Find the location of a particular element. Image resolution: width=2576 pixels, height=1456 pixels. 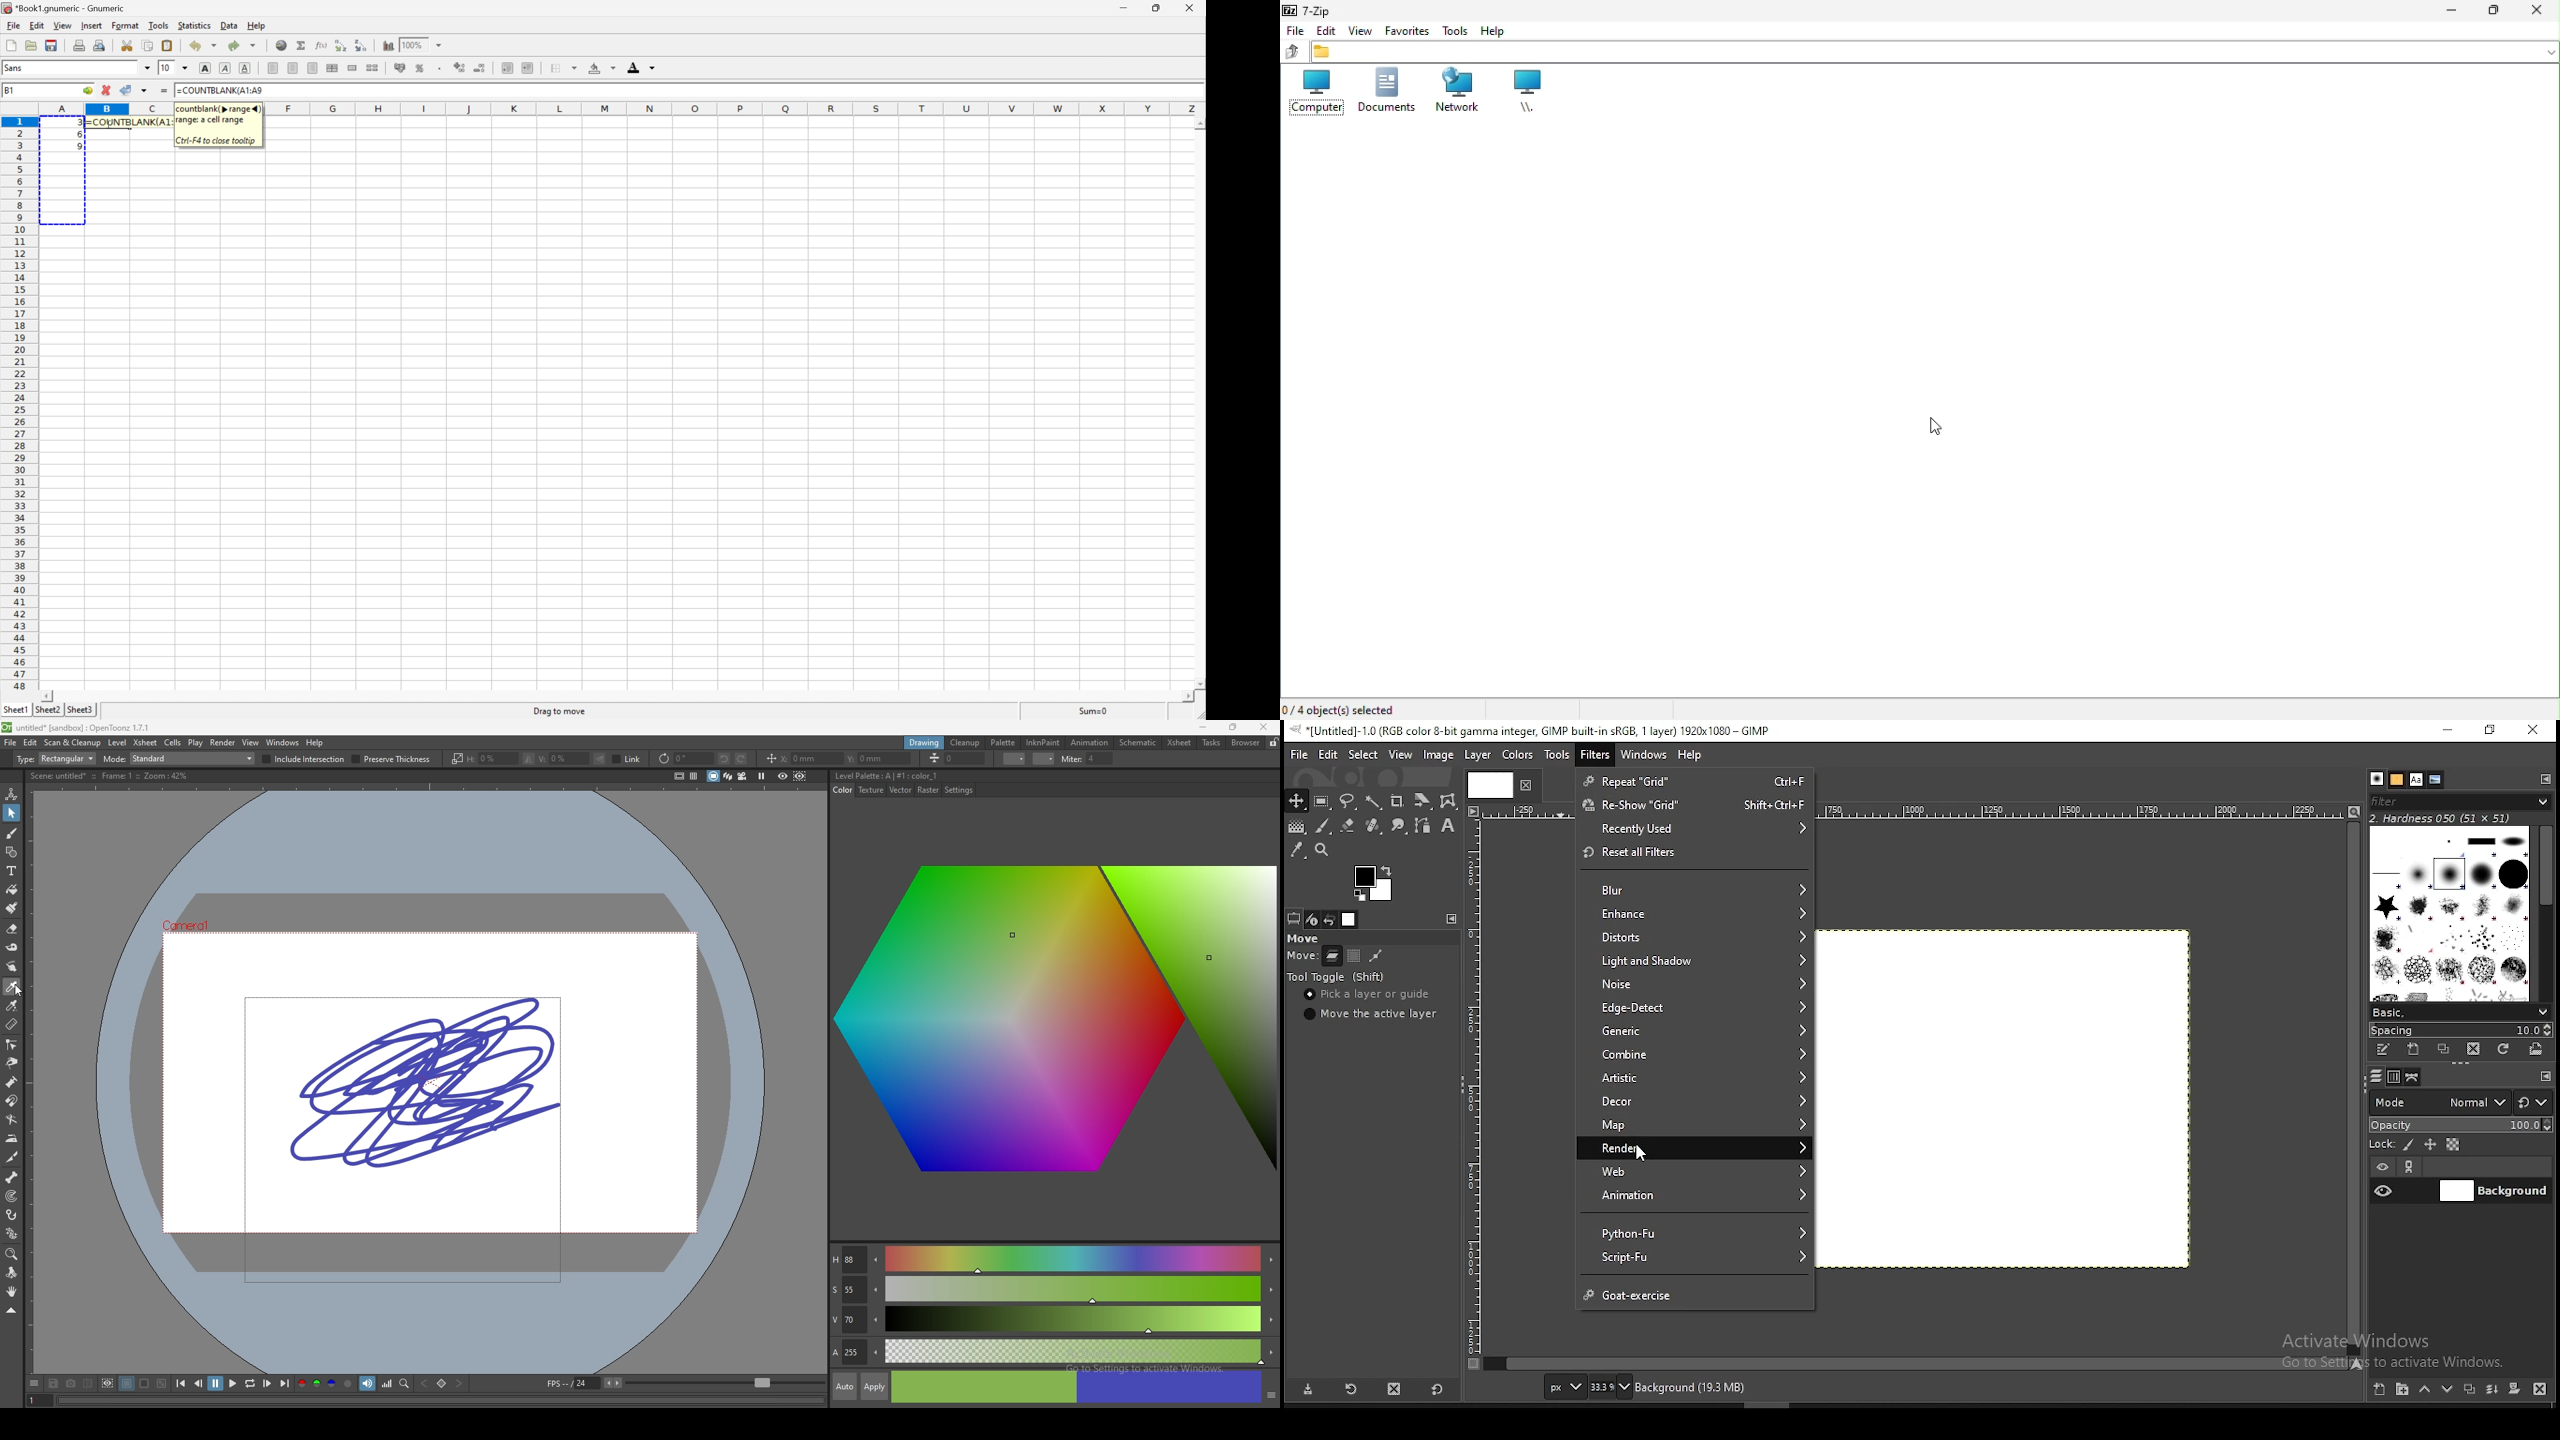

soundtrack is located at coordinates (367, 1383).